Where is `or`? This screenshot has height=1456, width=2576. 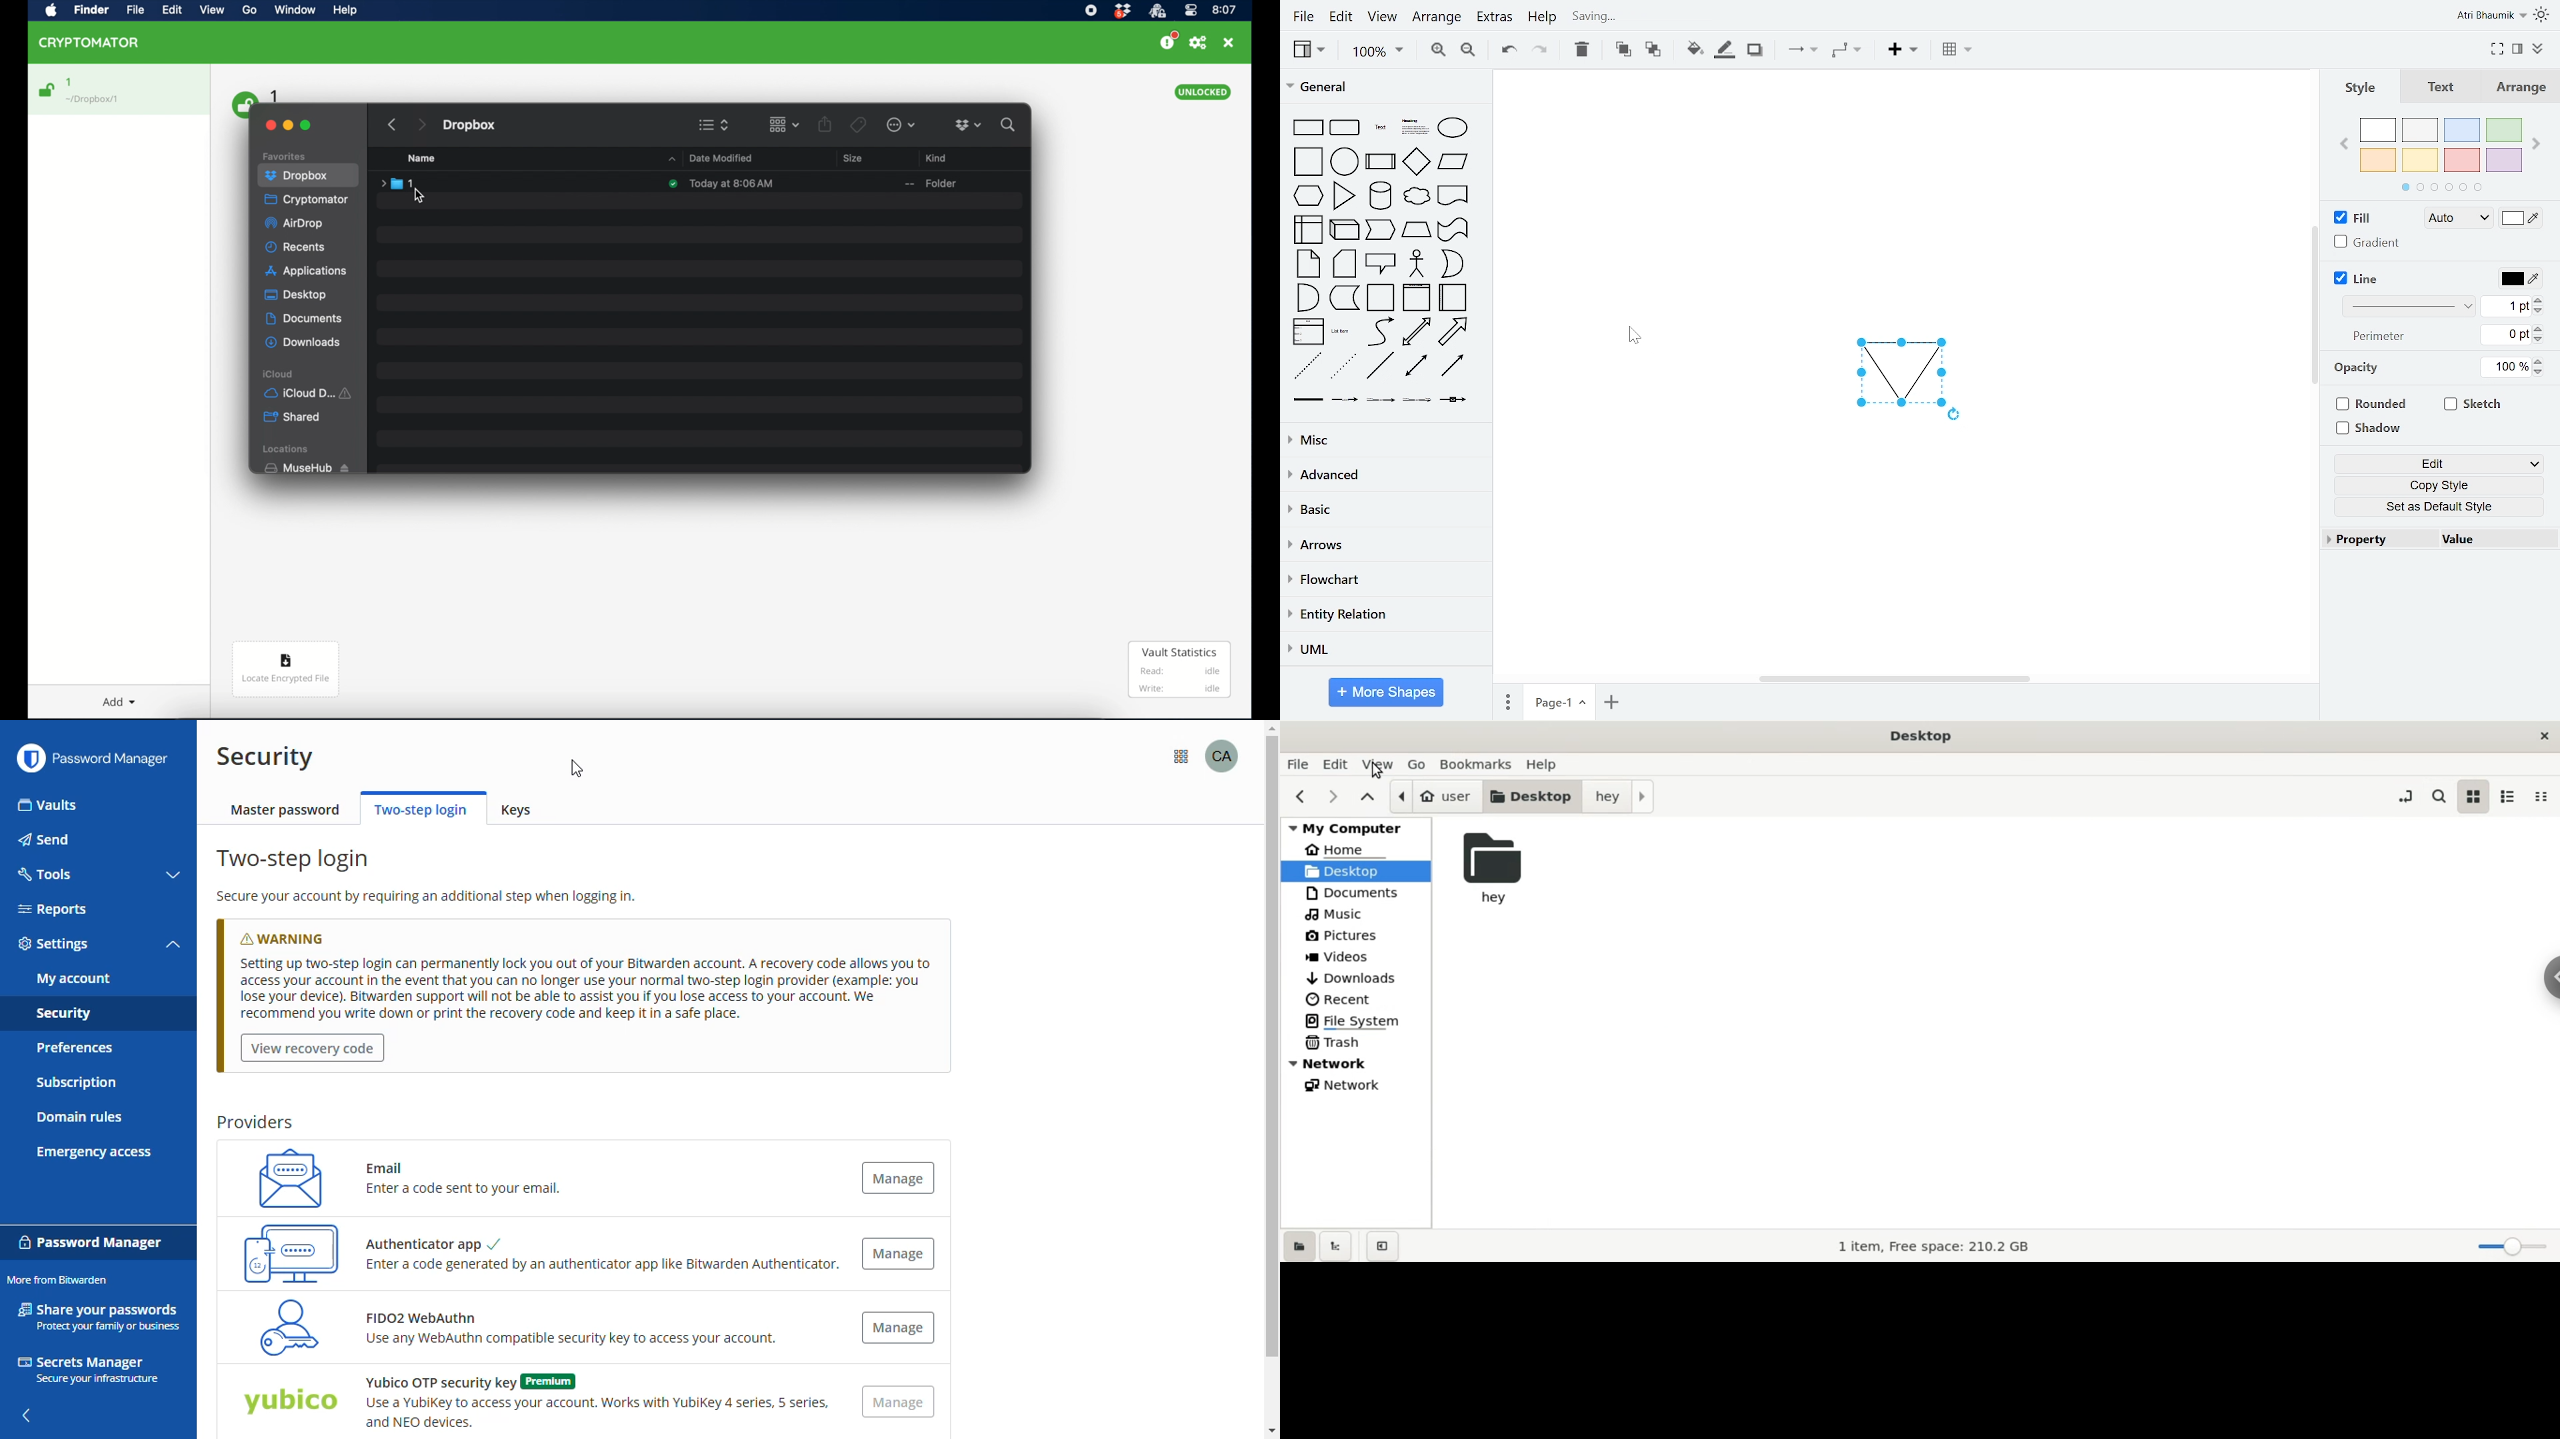
or is located at coordinates (1451, 264).